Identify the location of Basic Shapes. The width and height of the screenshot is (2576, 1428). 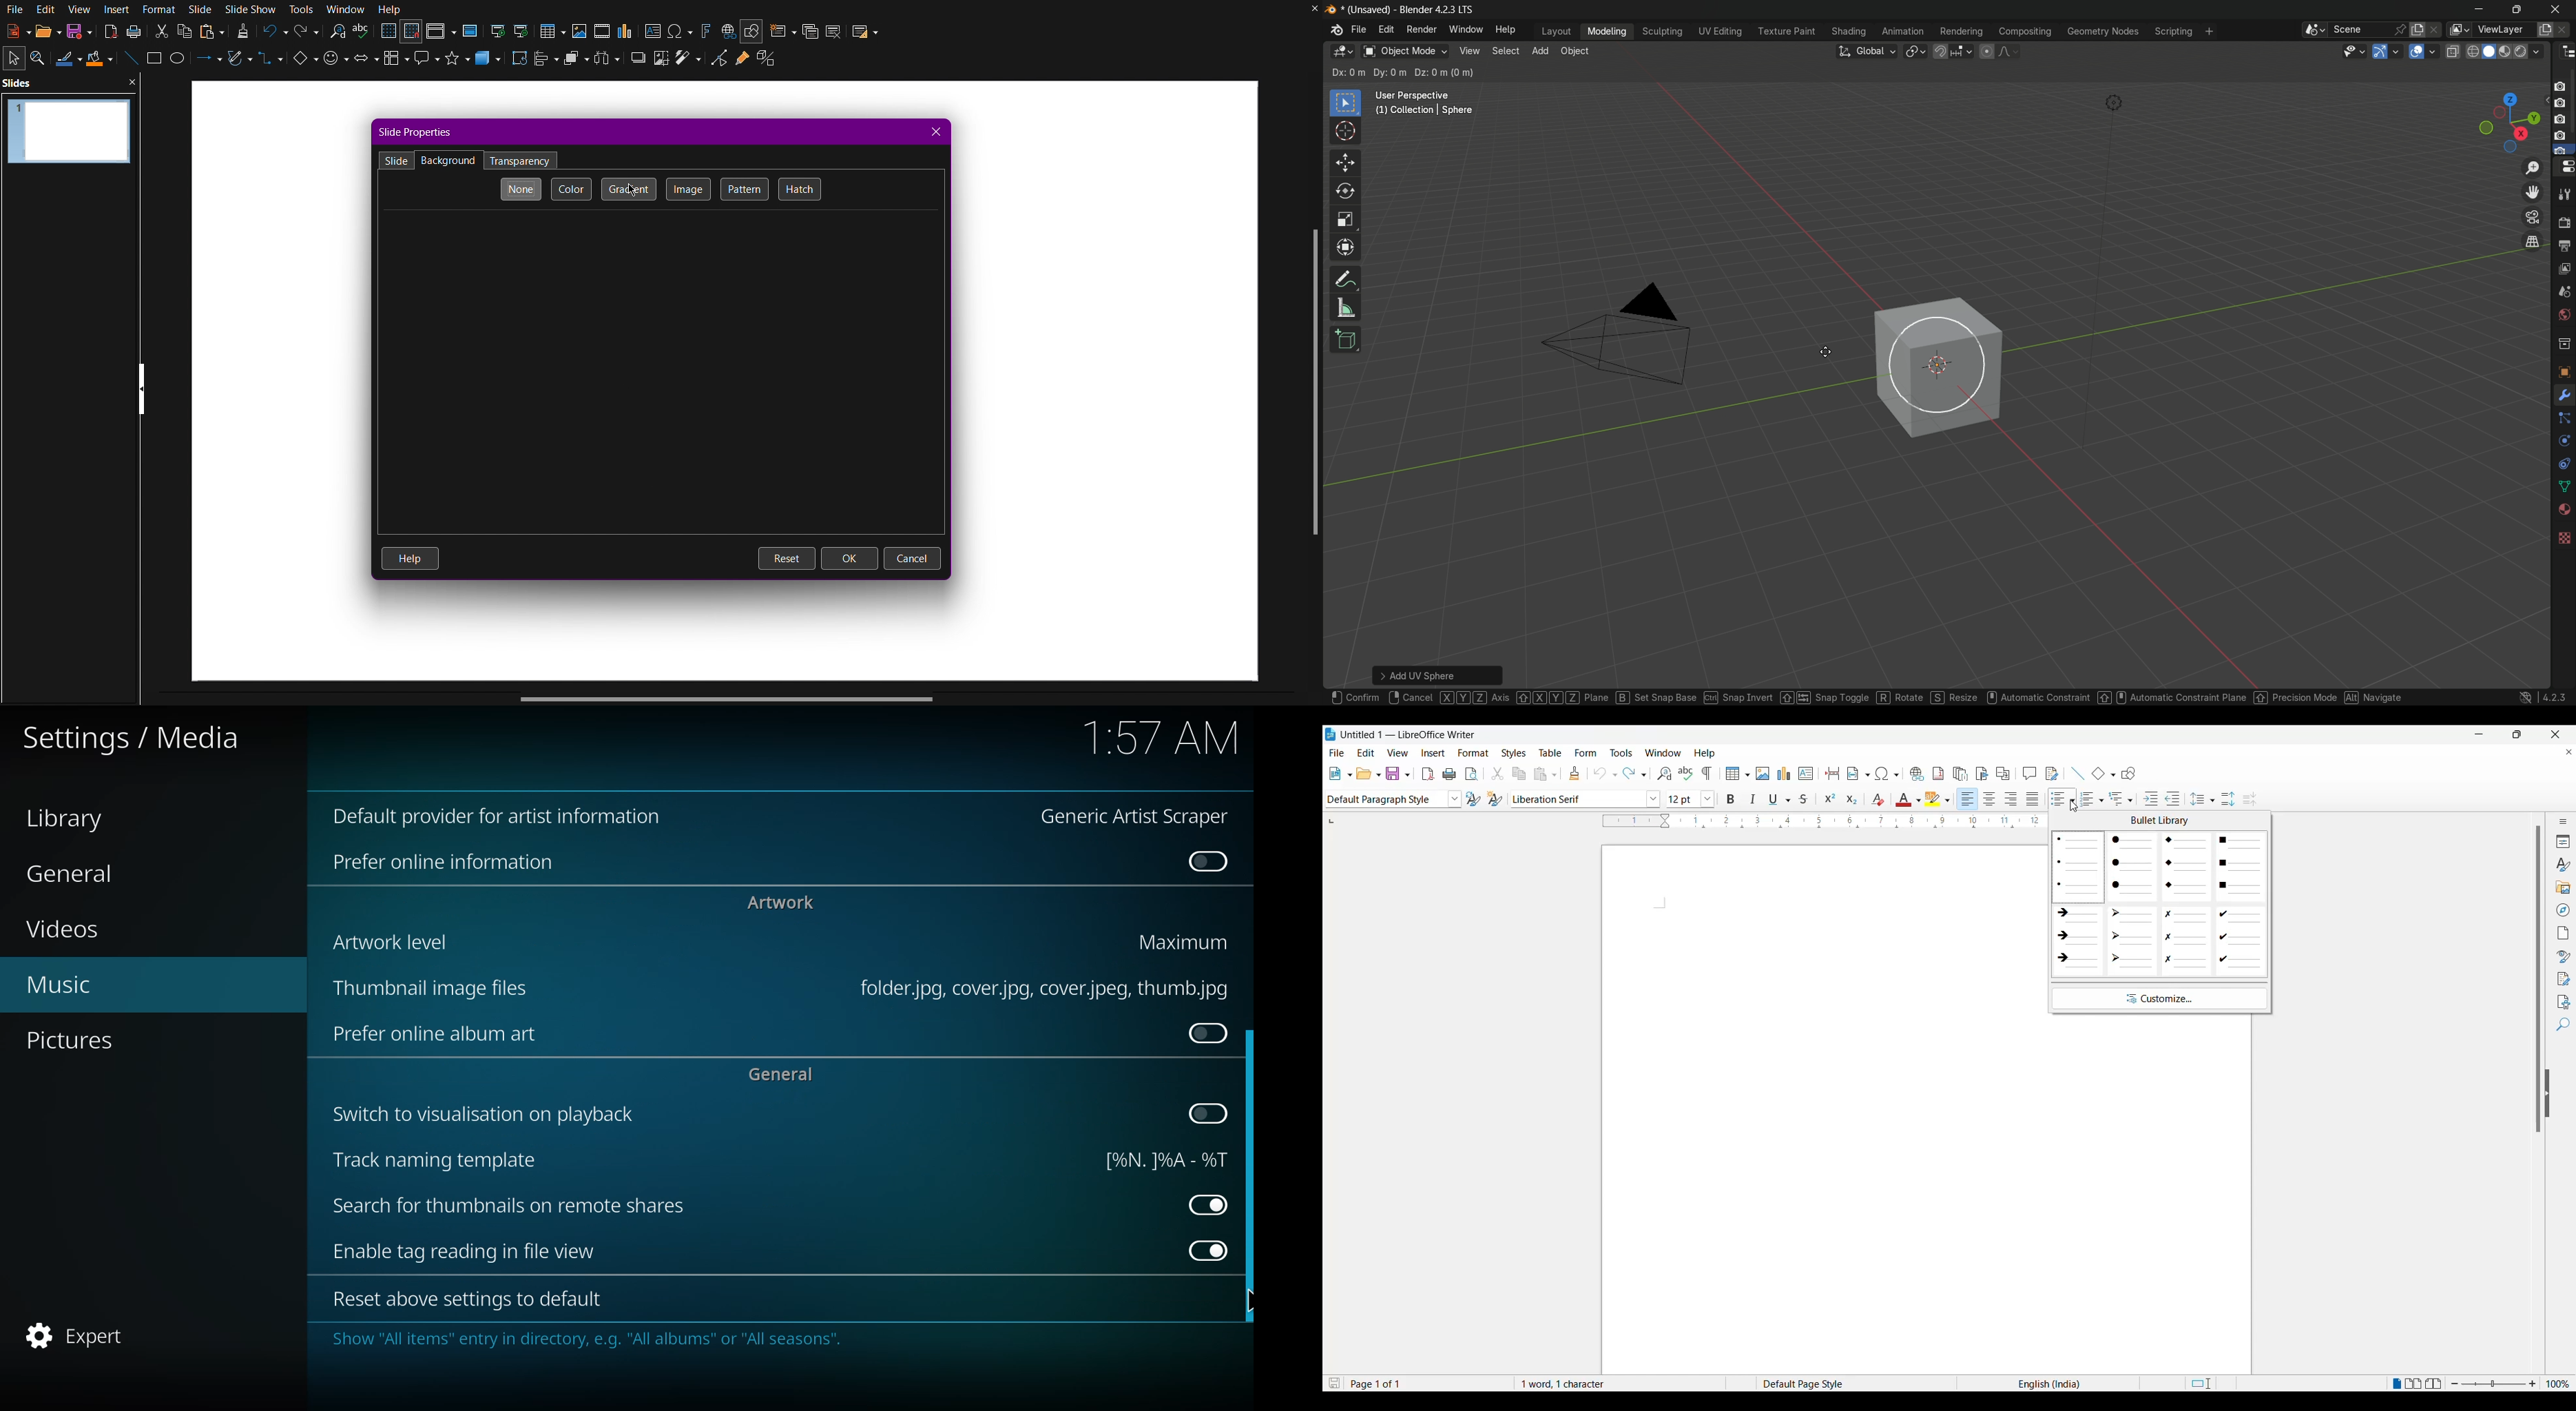
(303, 63).